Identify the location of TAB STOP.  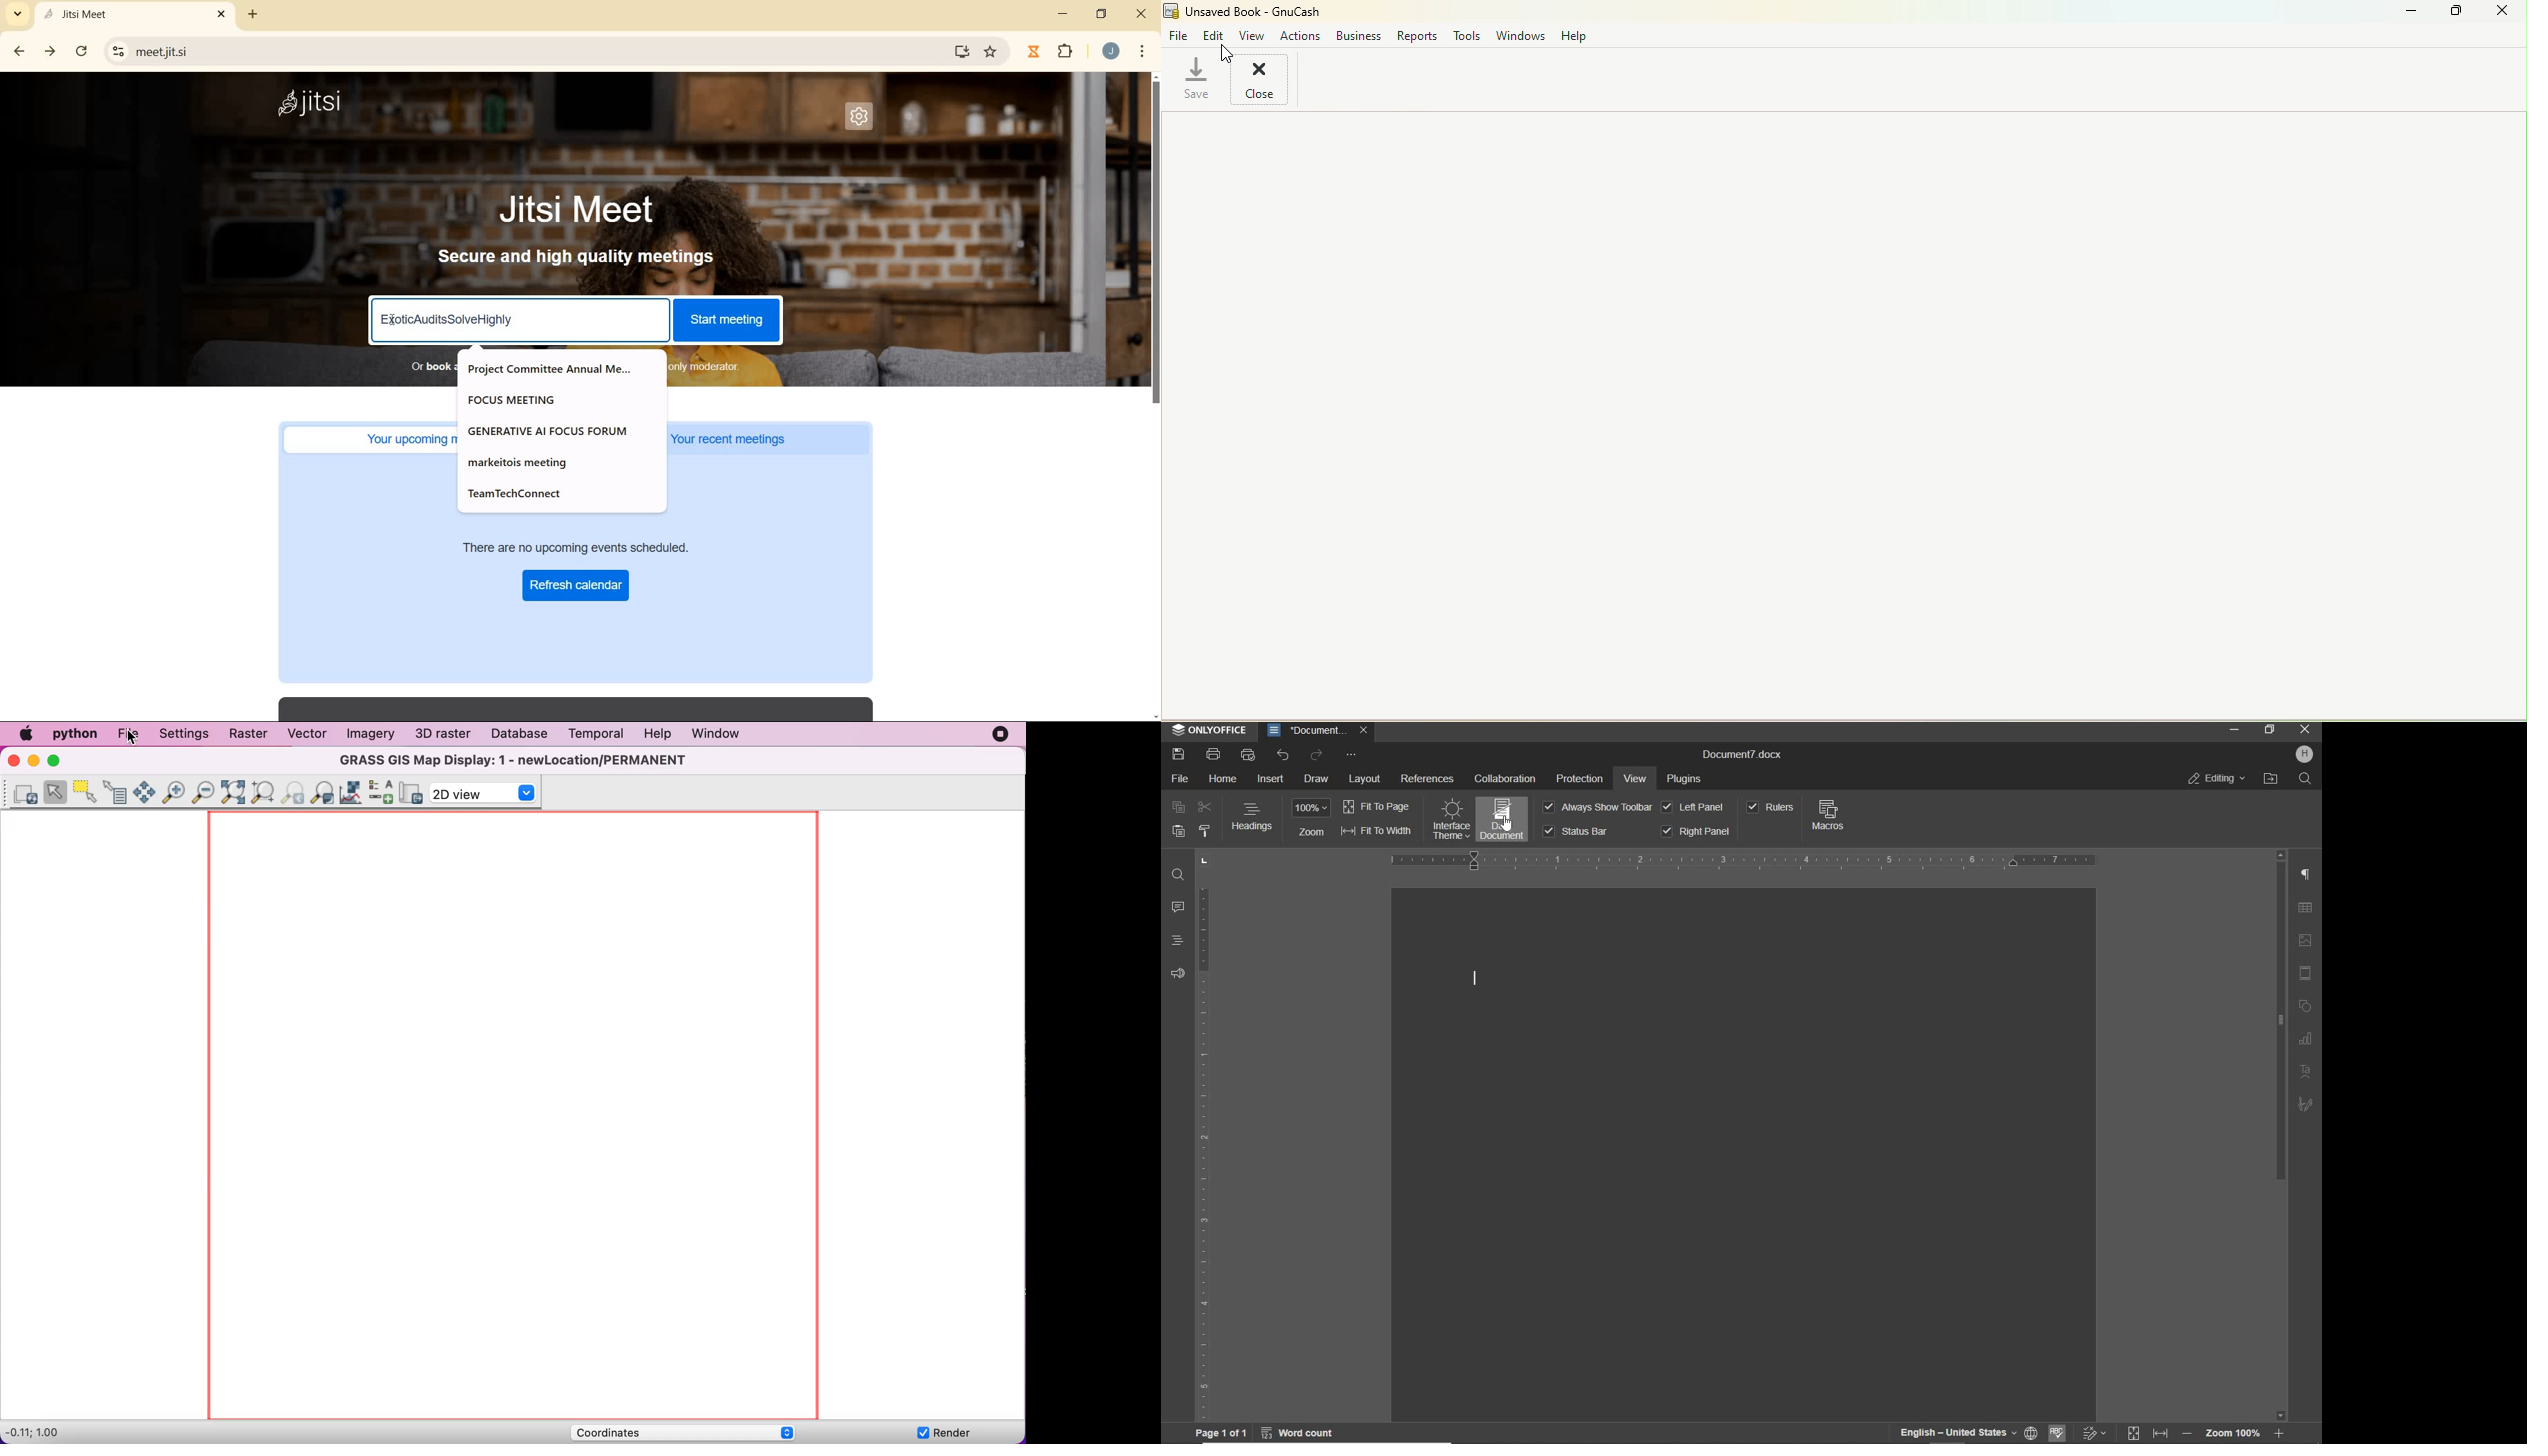
(1204, 862).